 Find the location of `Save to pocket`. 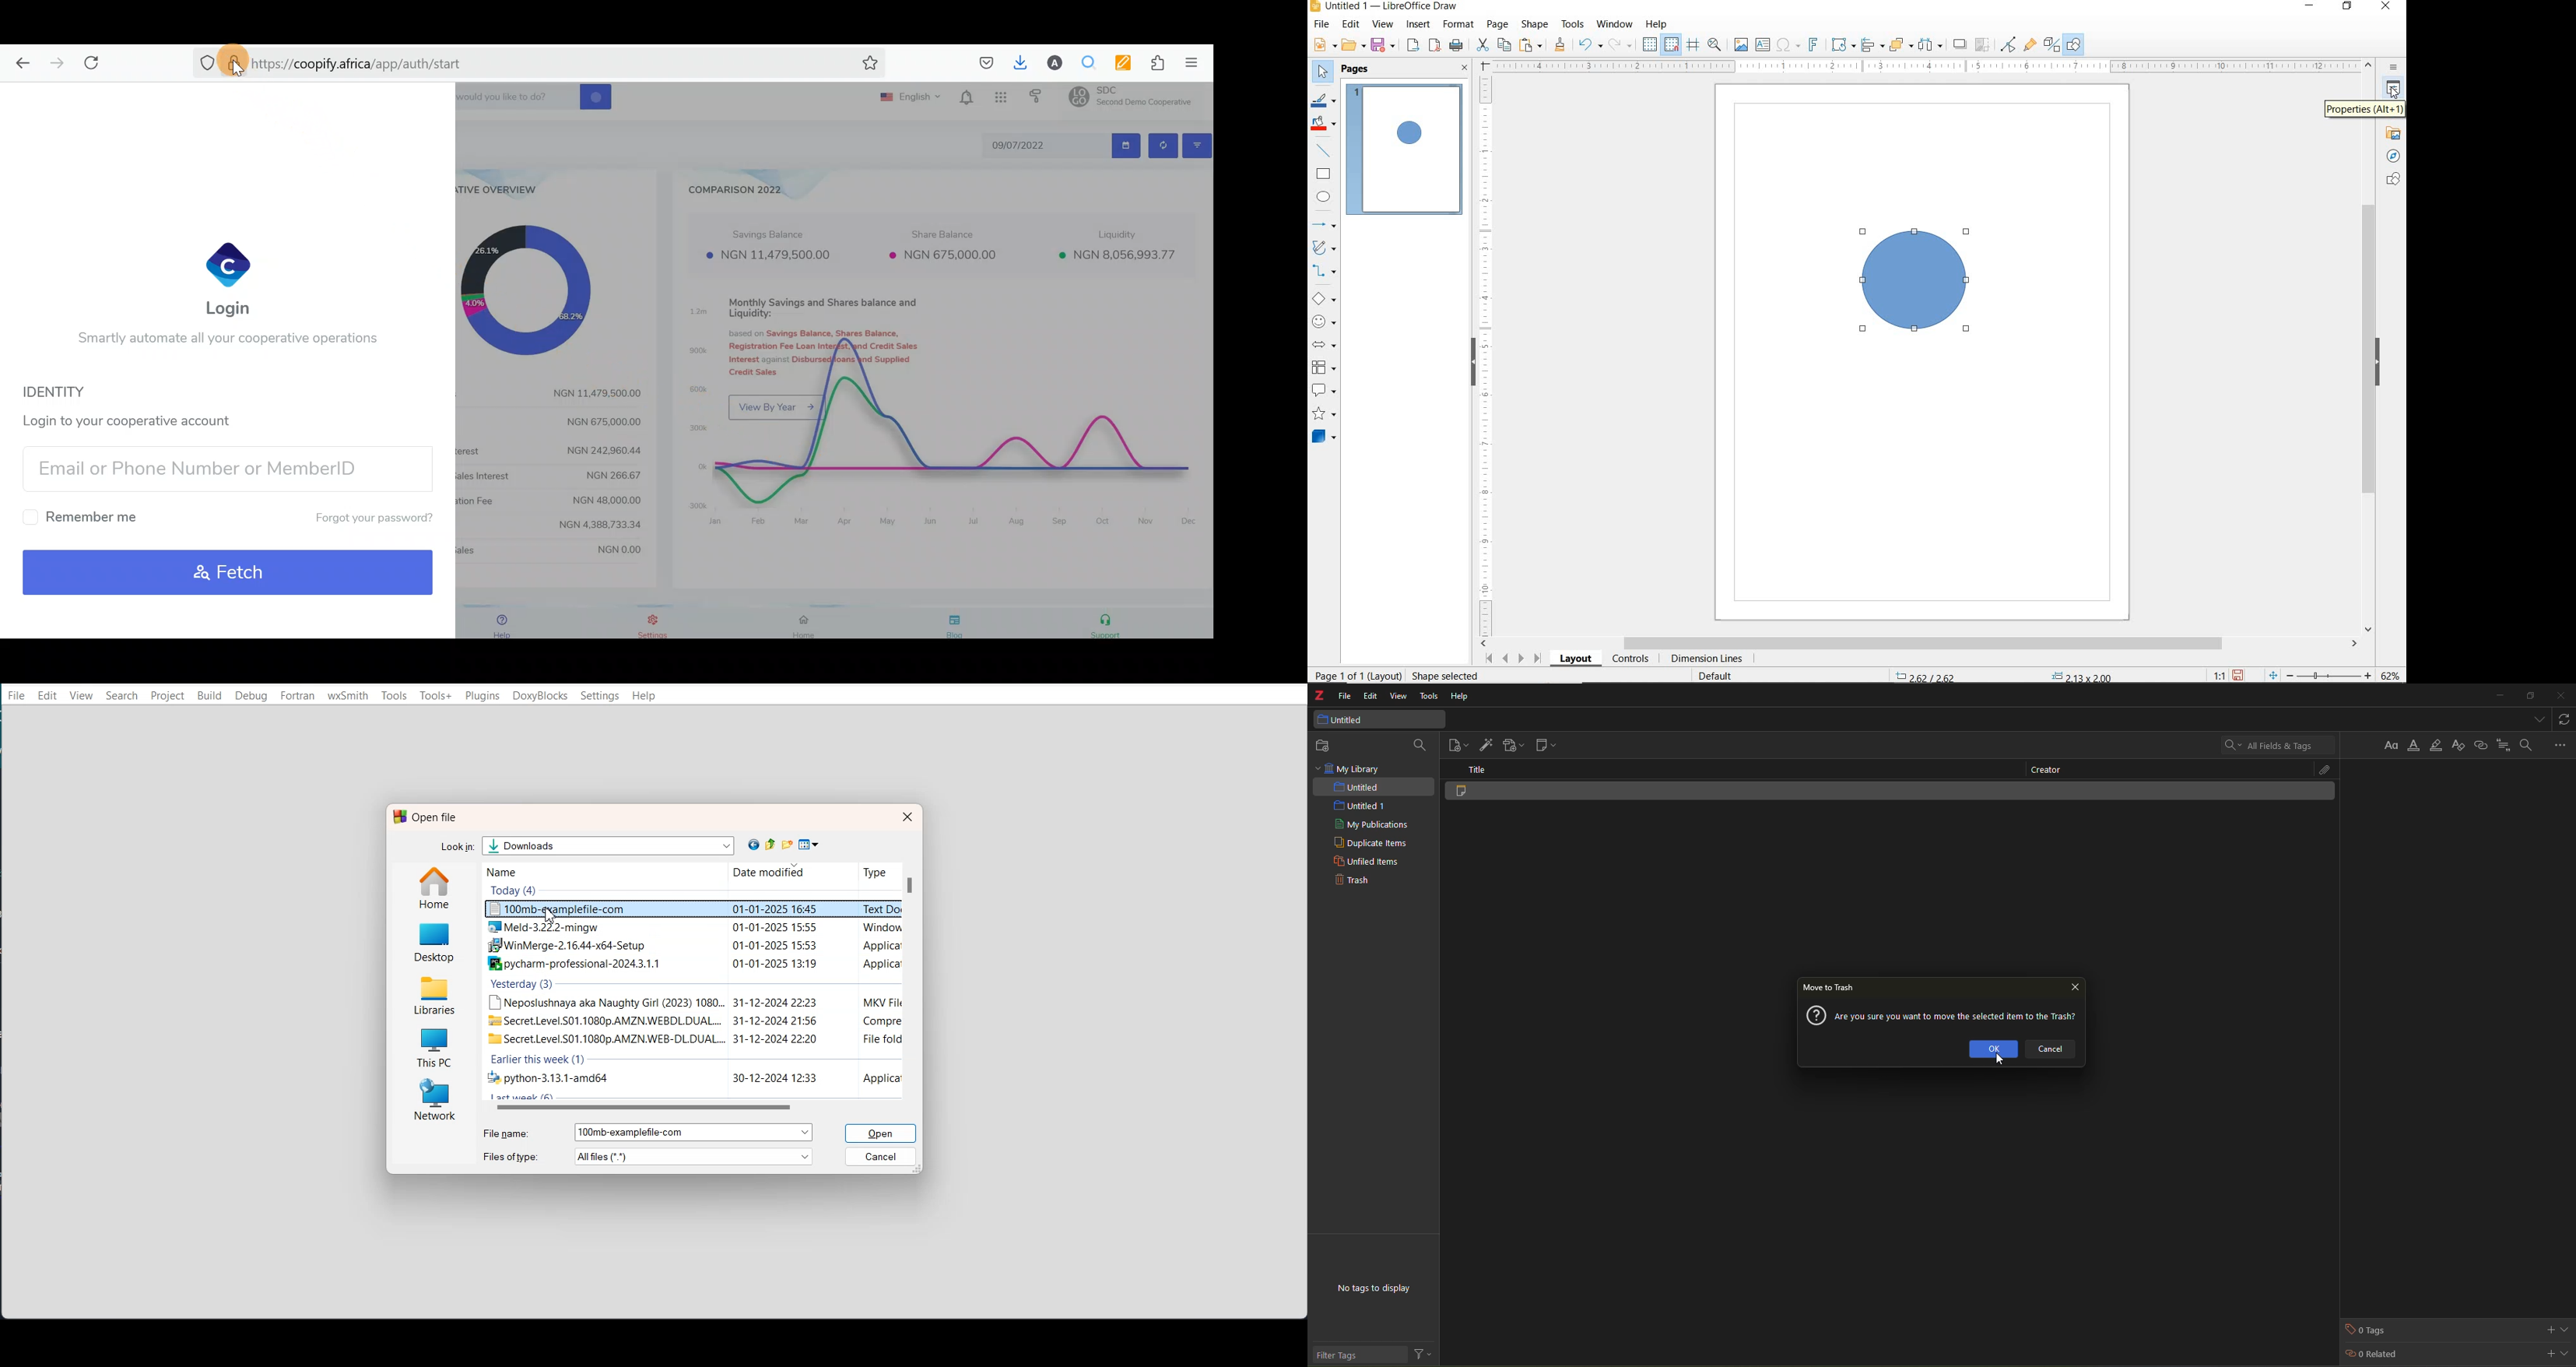

Save to pocket is located at coordinates (982, 63).